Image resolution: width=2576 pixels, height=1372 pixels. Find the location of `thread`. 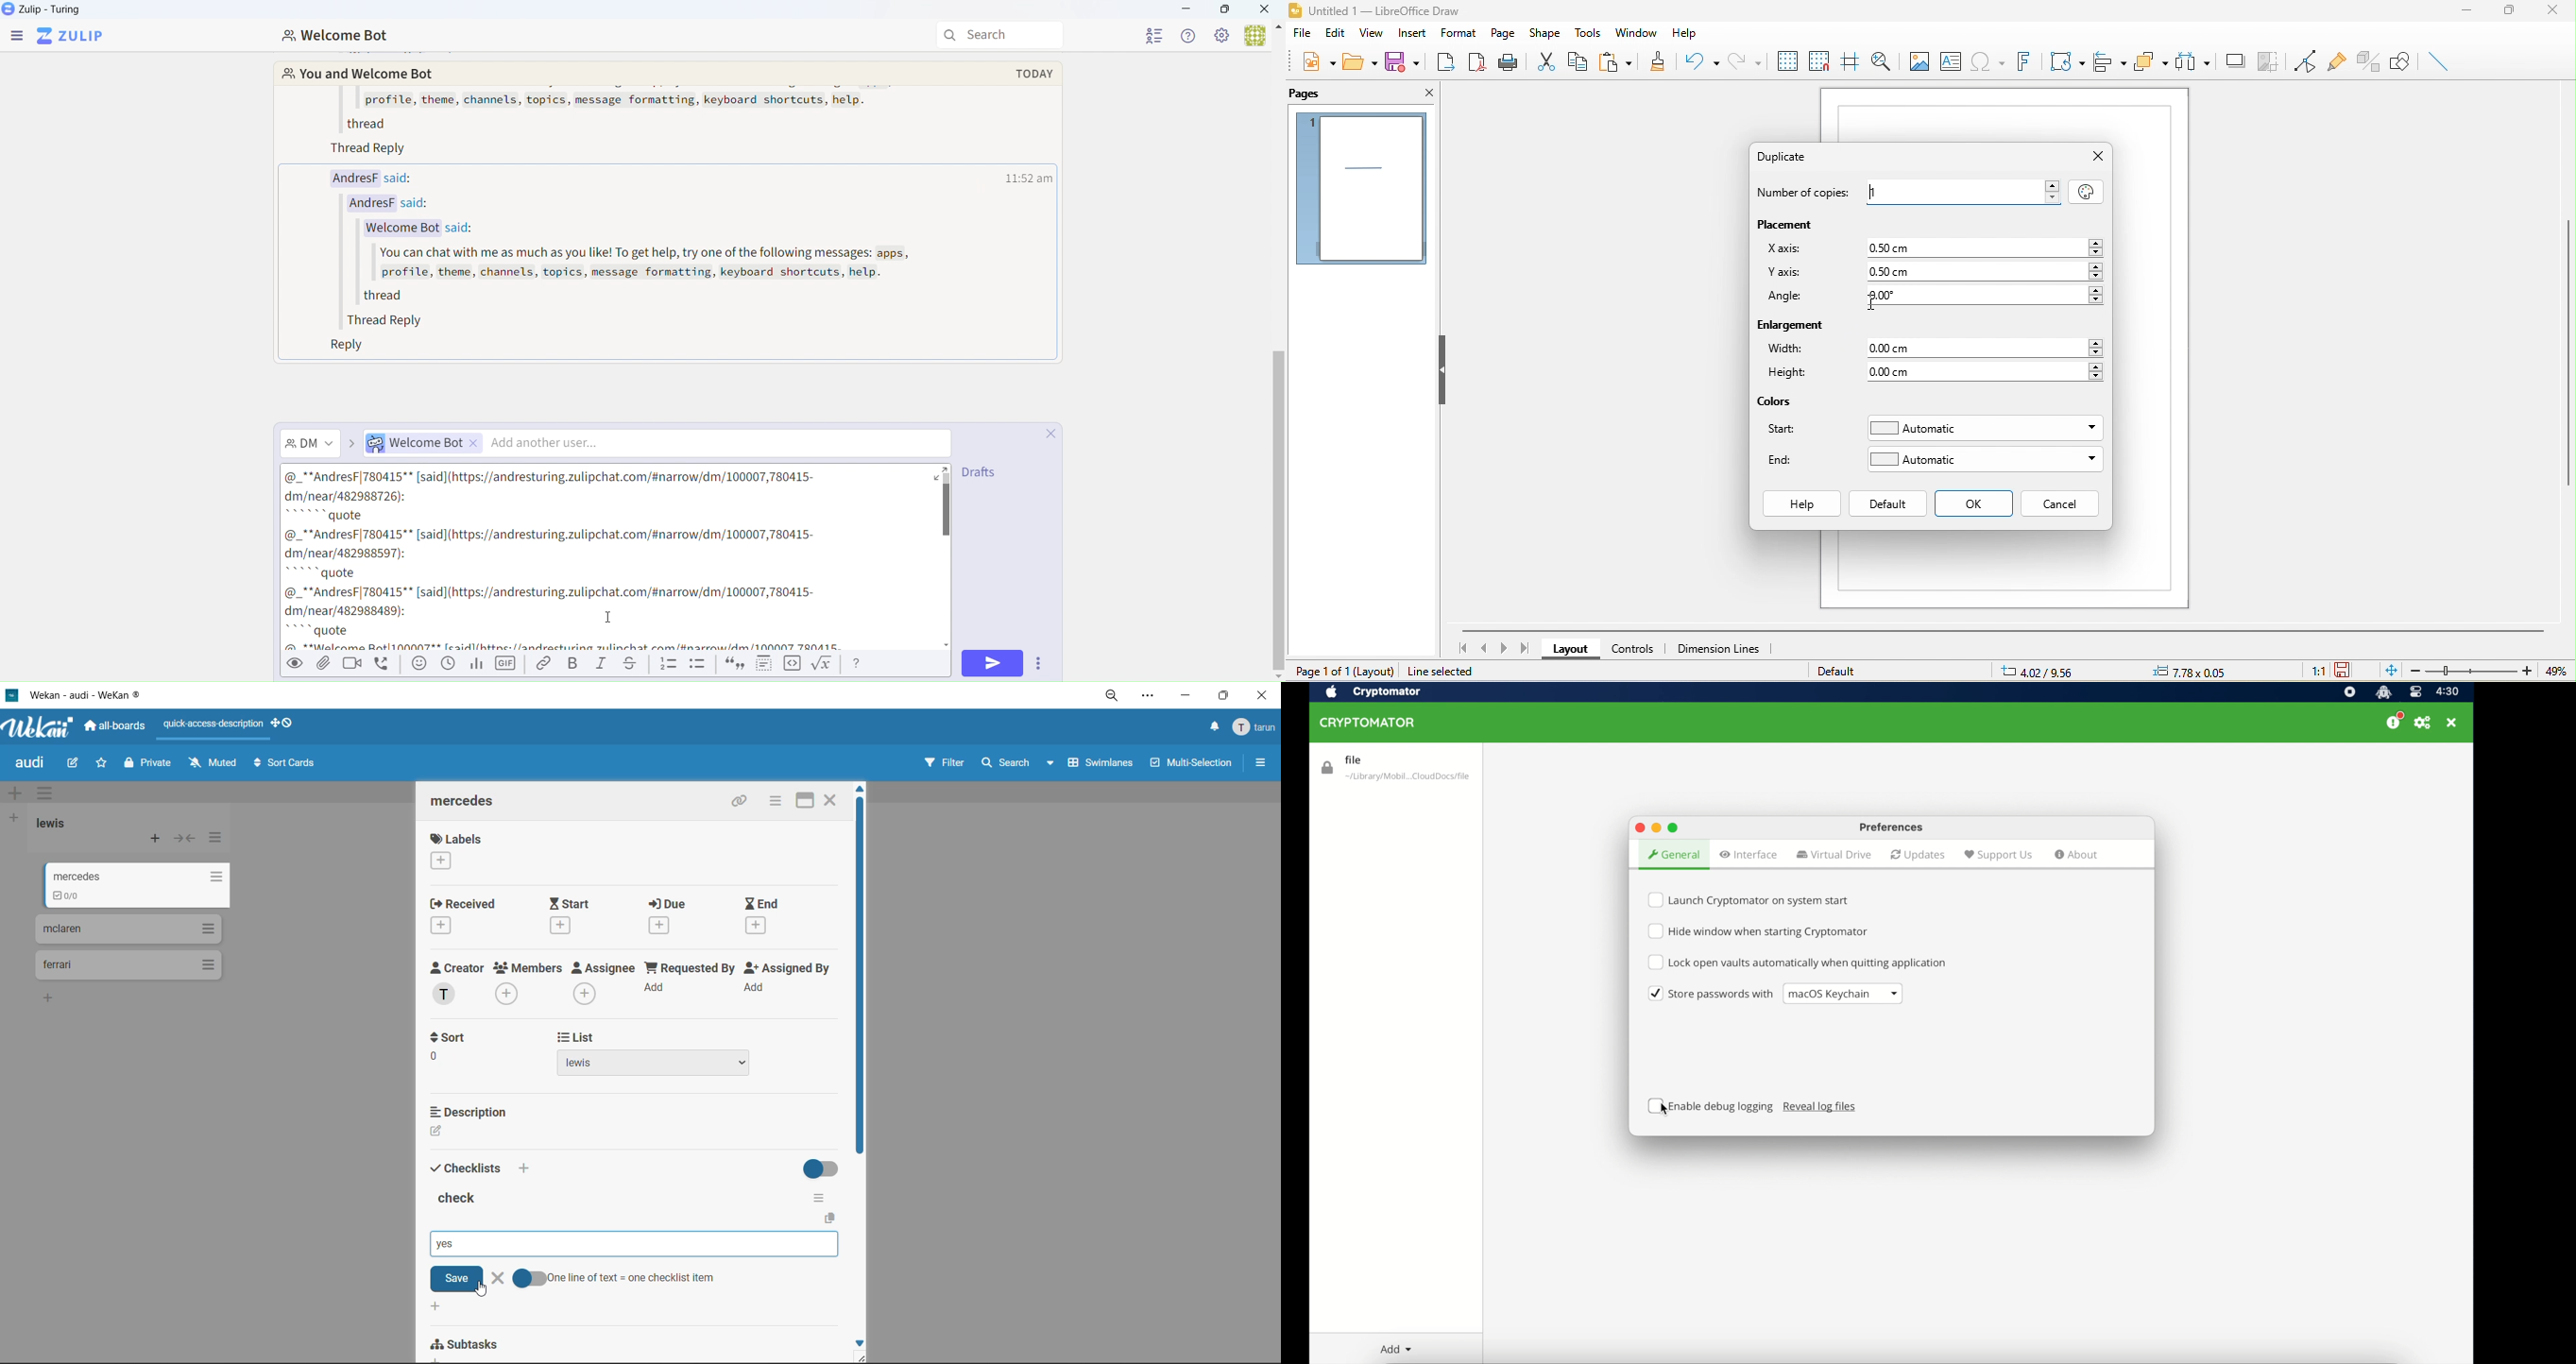

thread is located at coordinates (382, 295).